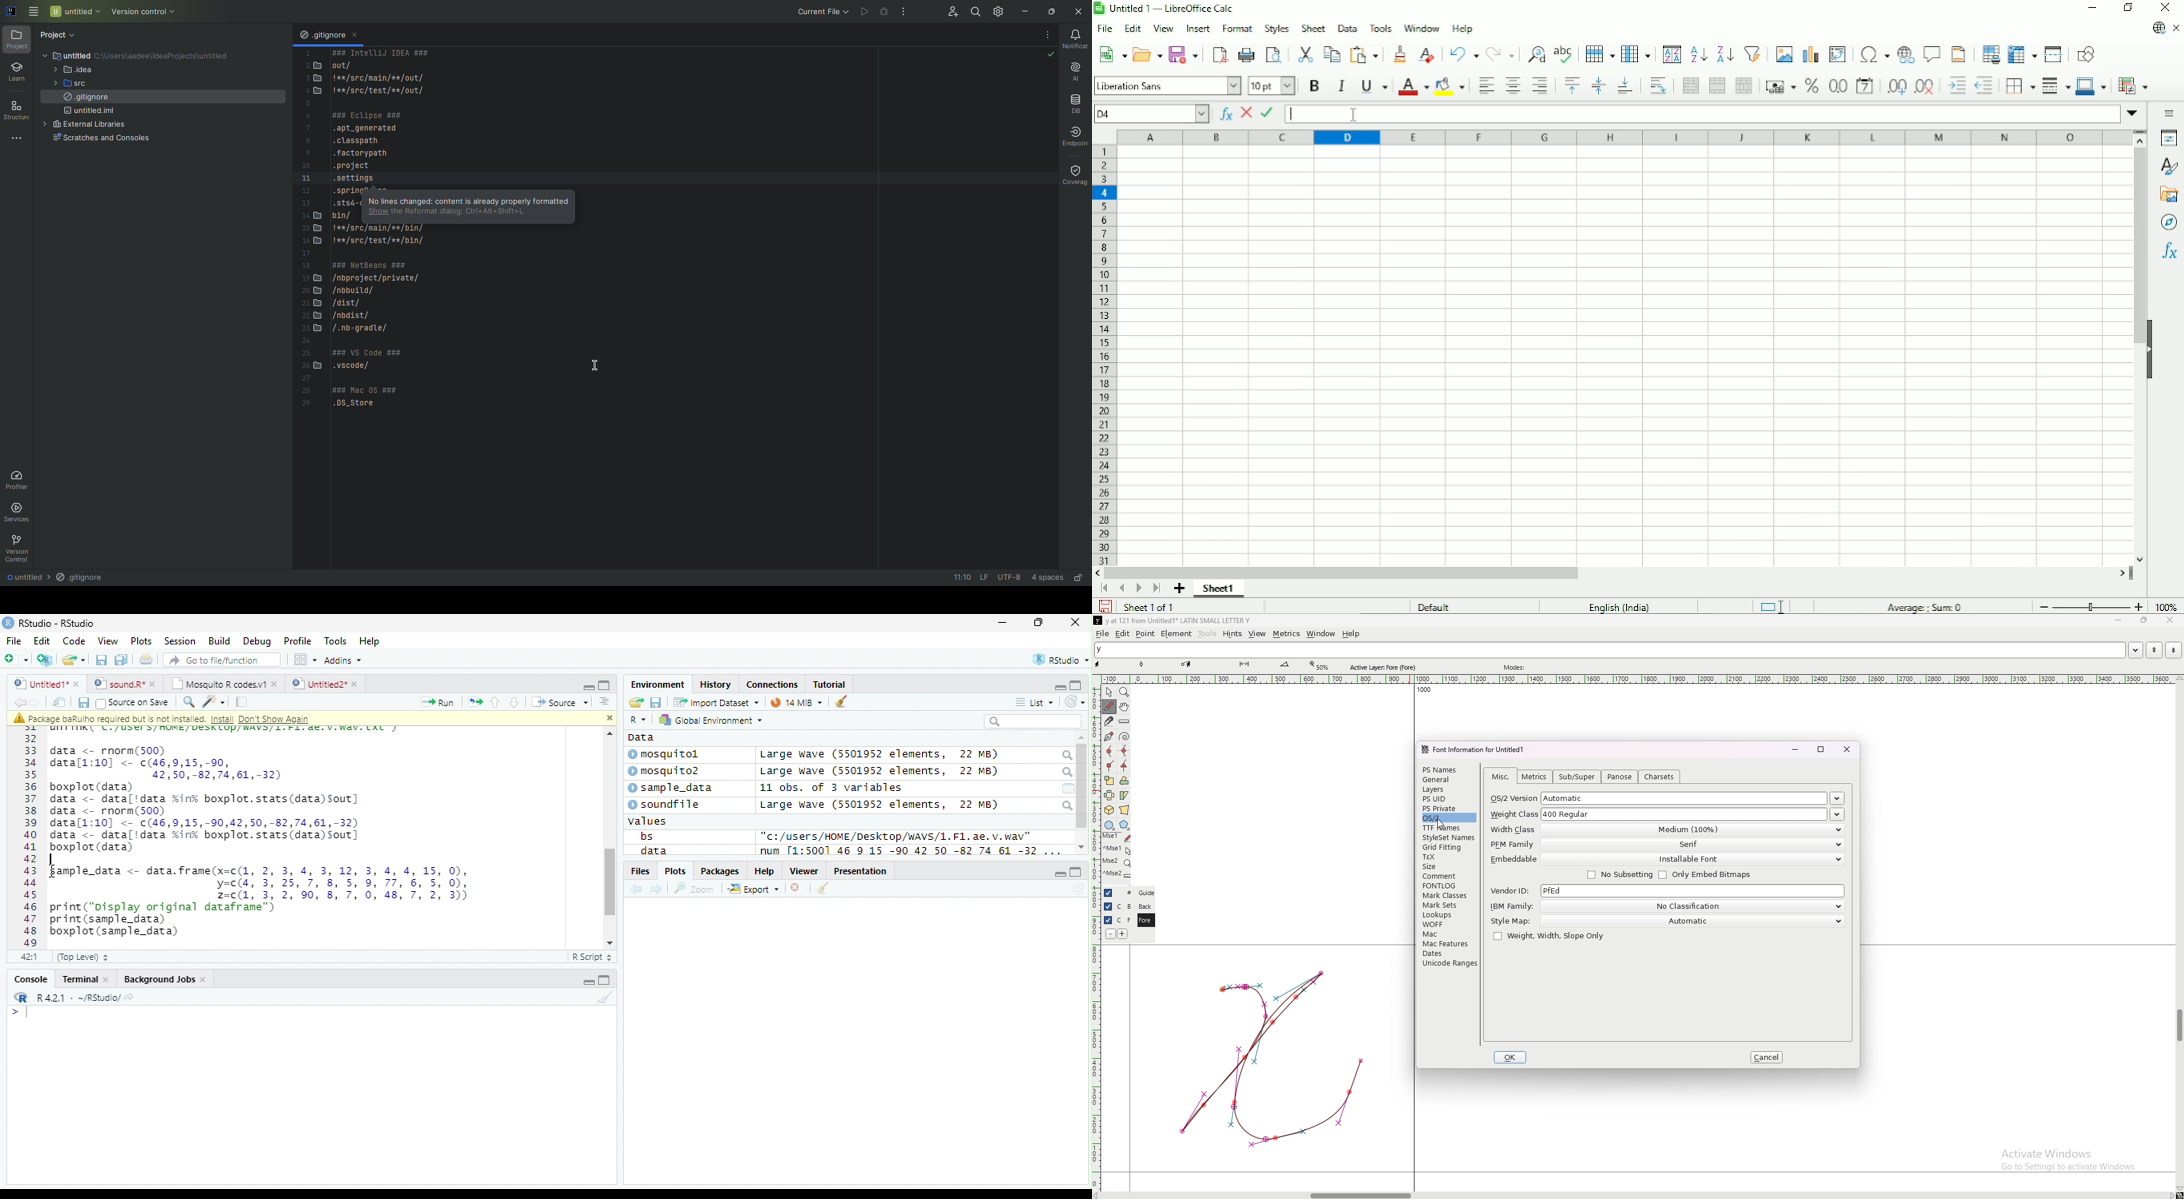  What do you see at coordinates (1564, 52) in the screenshot?
I see `Spell check` at bounding box center [1564, 52].